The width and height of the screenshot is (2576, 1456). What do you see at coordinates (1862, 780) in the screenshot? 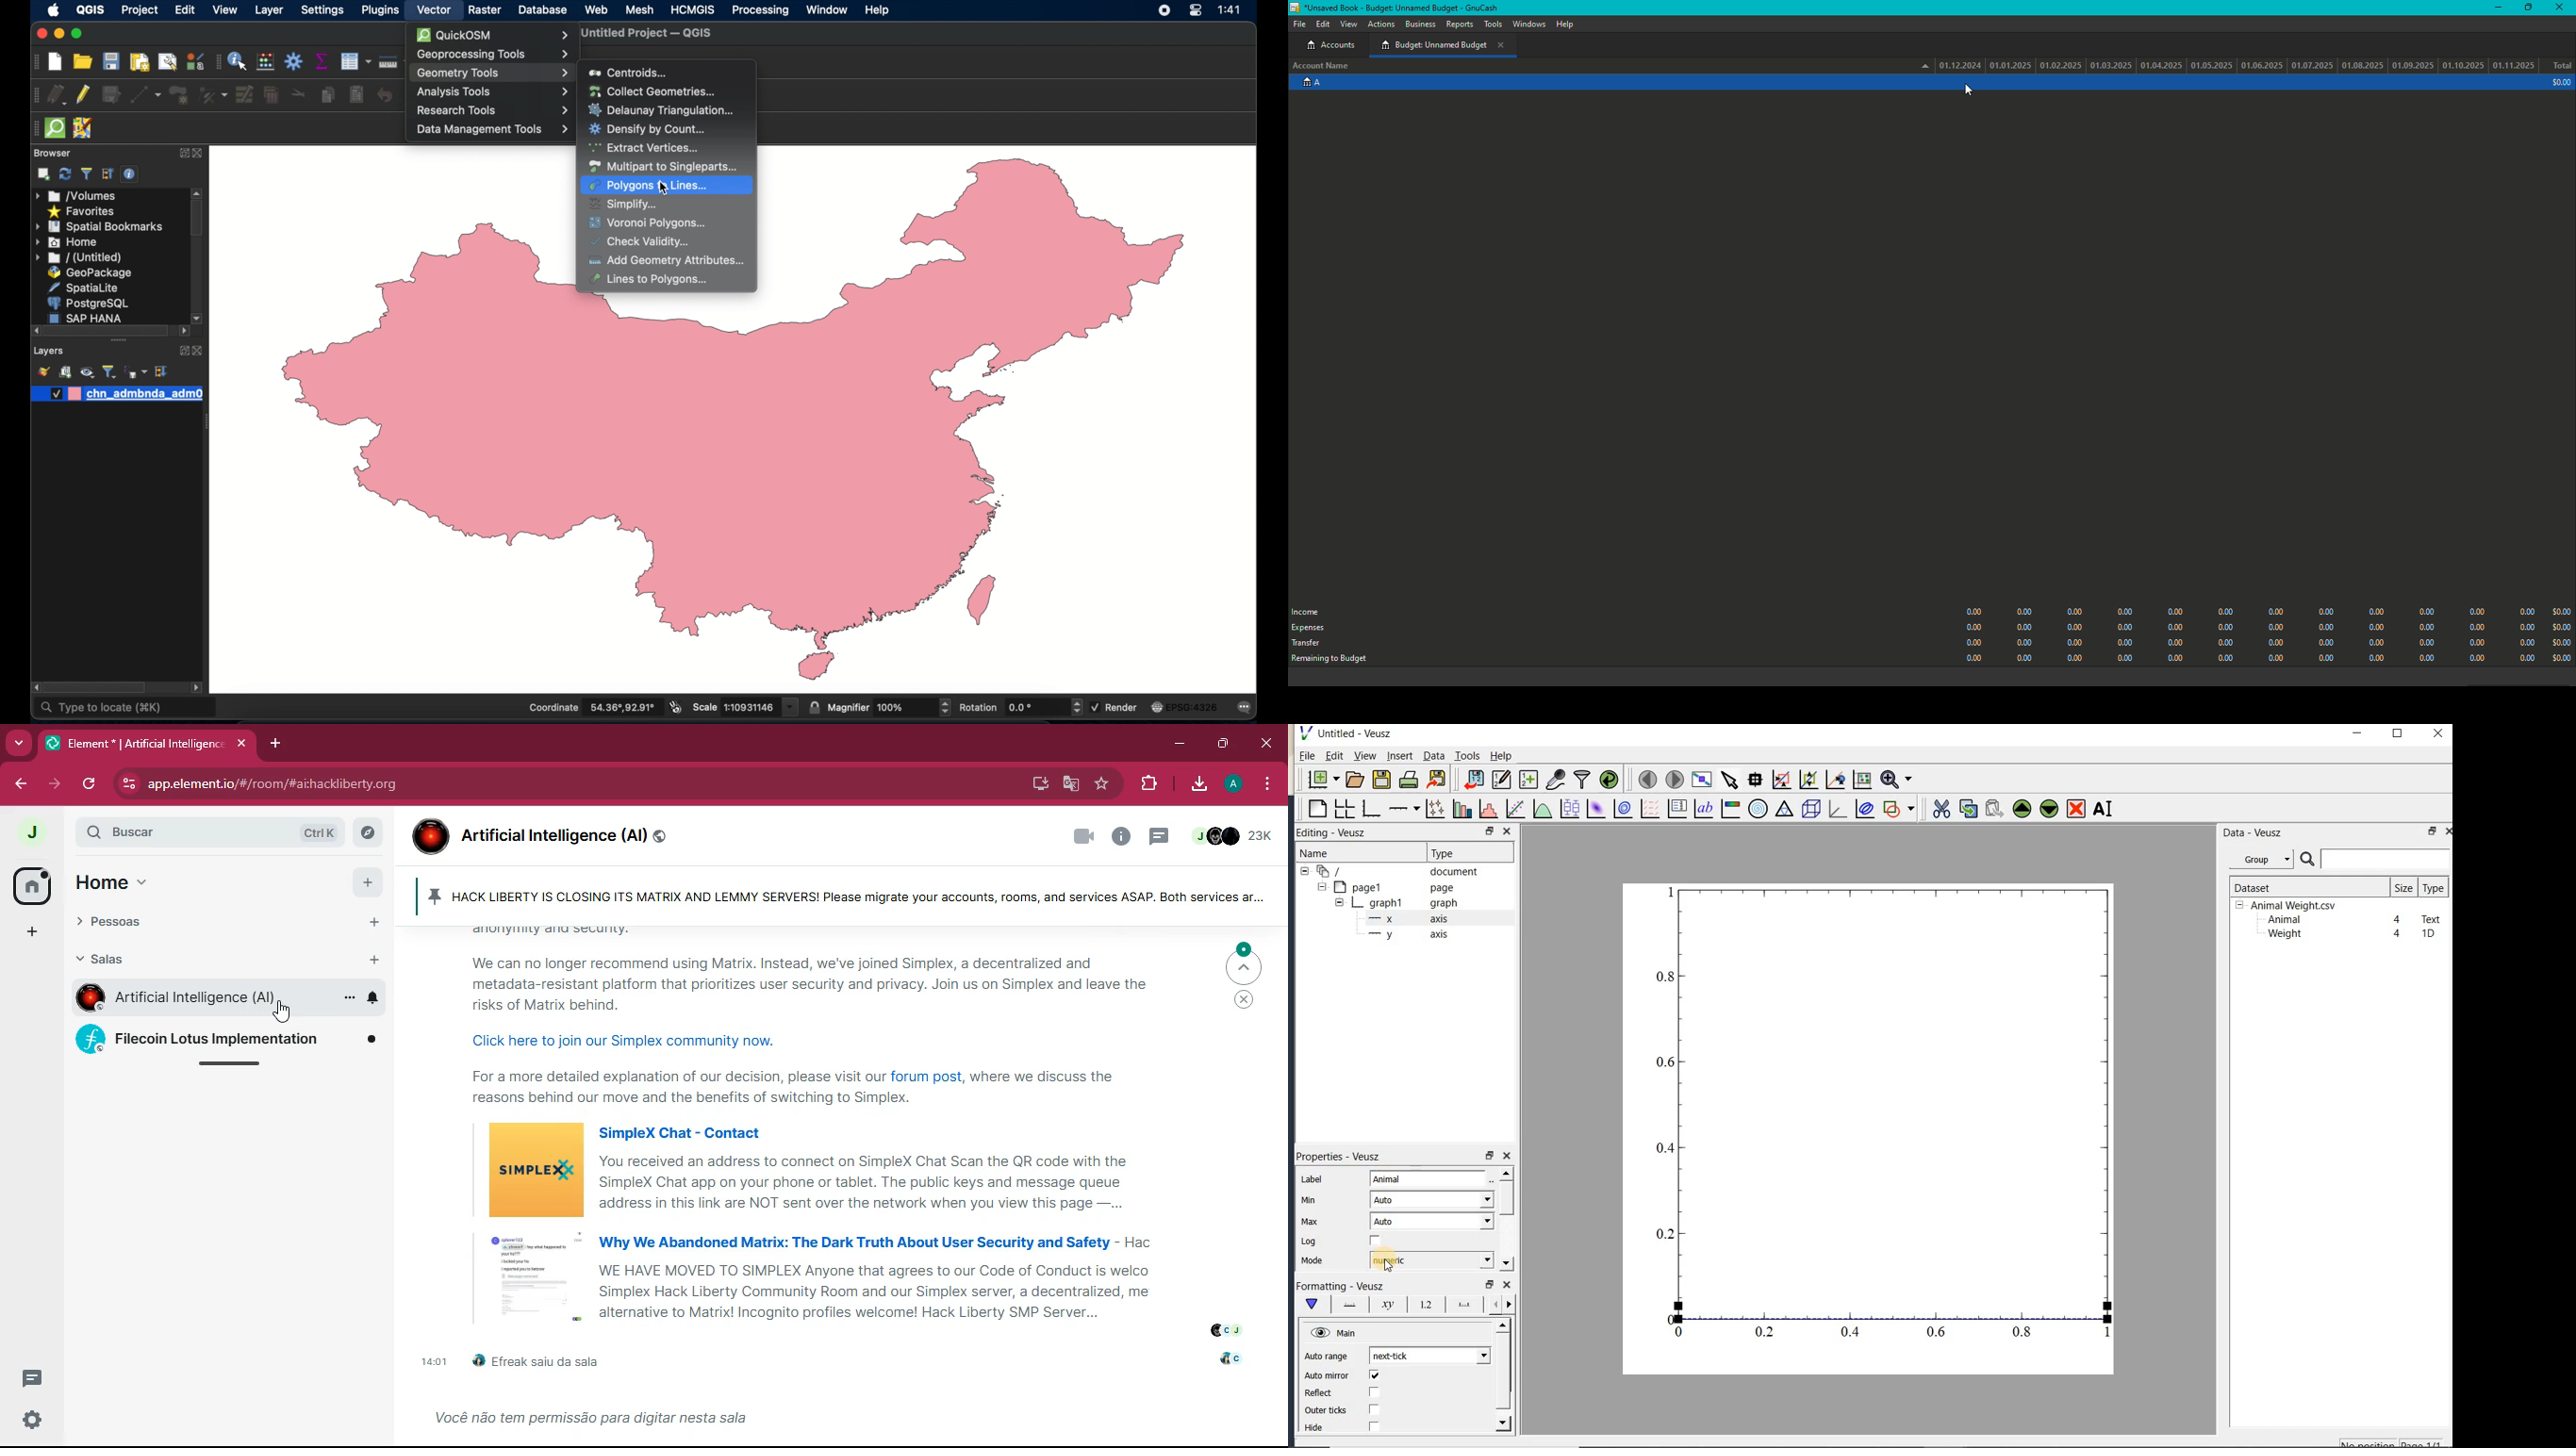
I see `click to reset graph axes` at bounding box center [1862, 780].